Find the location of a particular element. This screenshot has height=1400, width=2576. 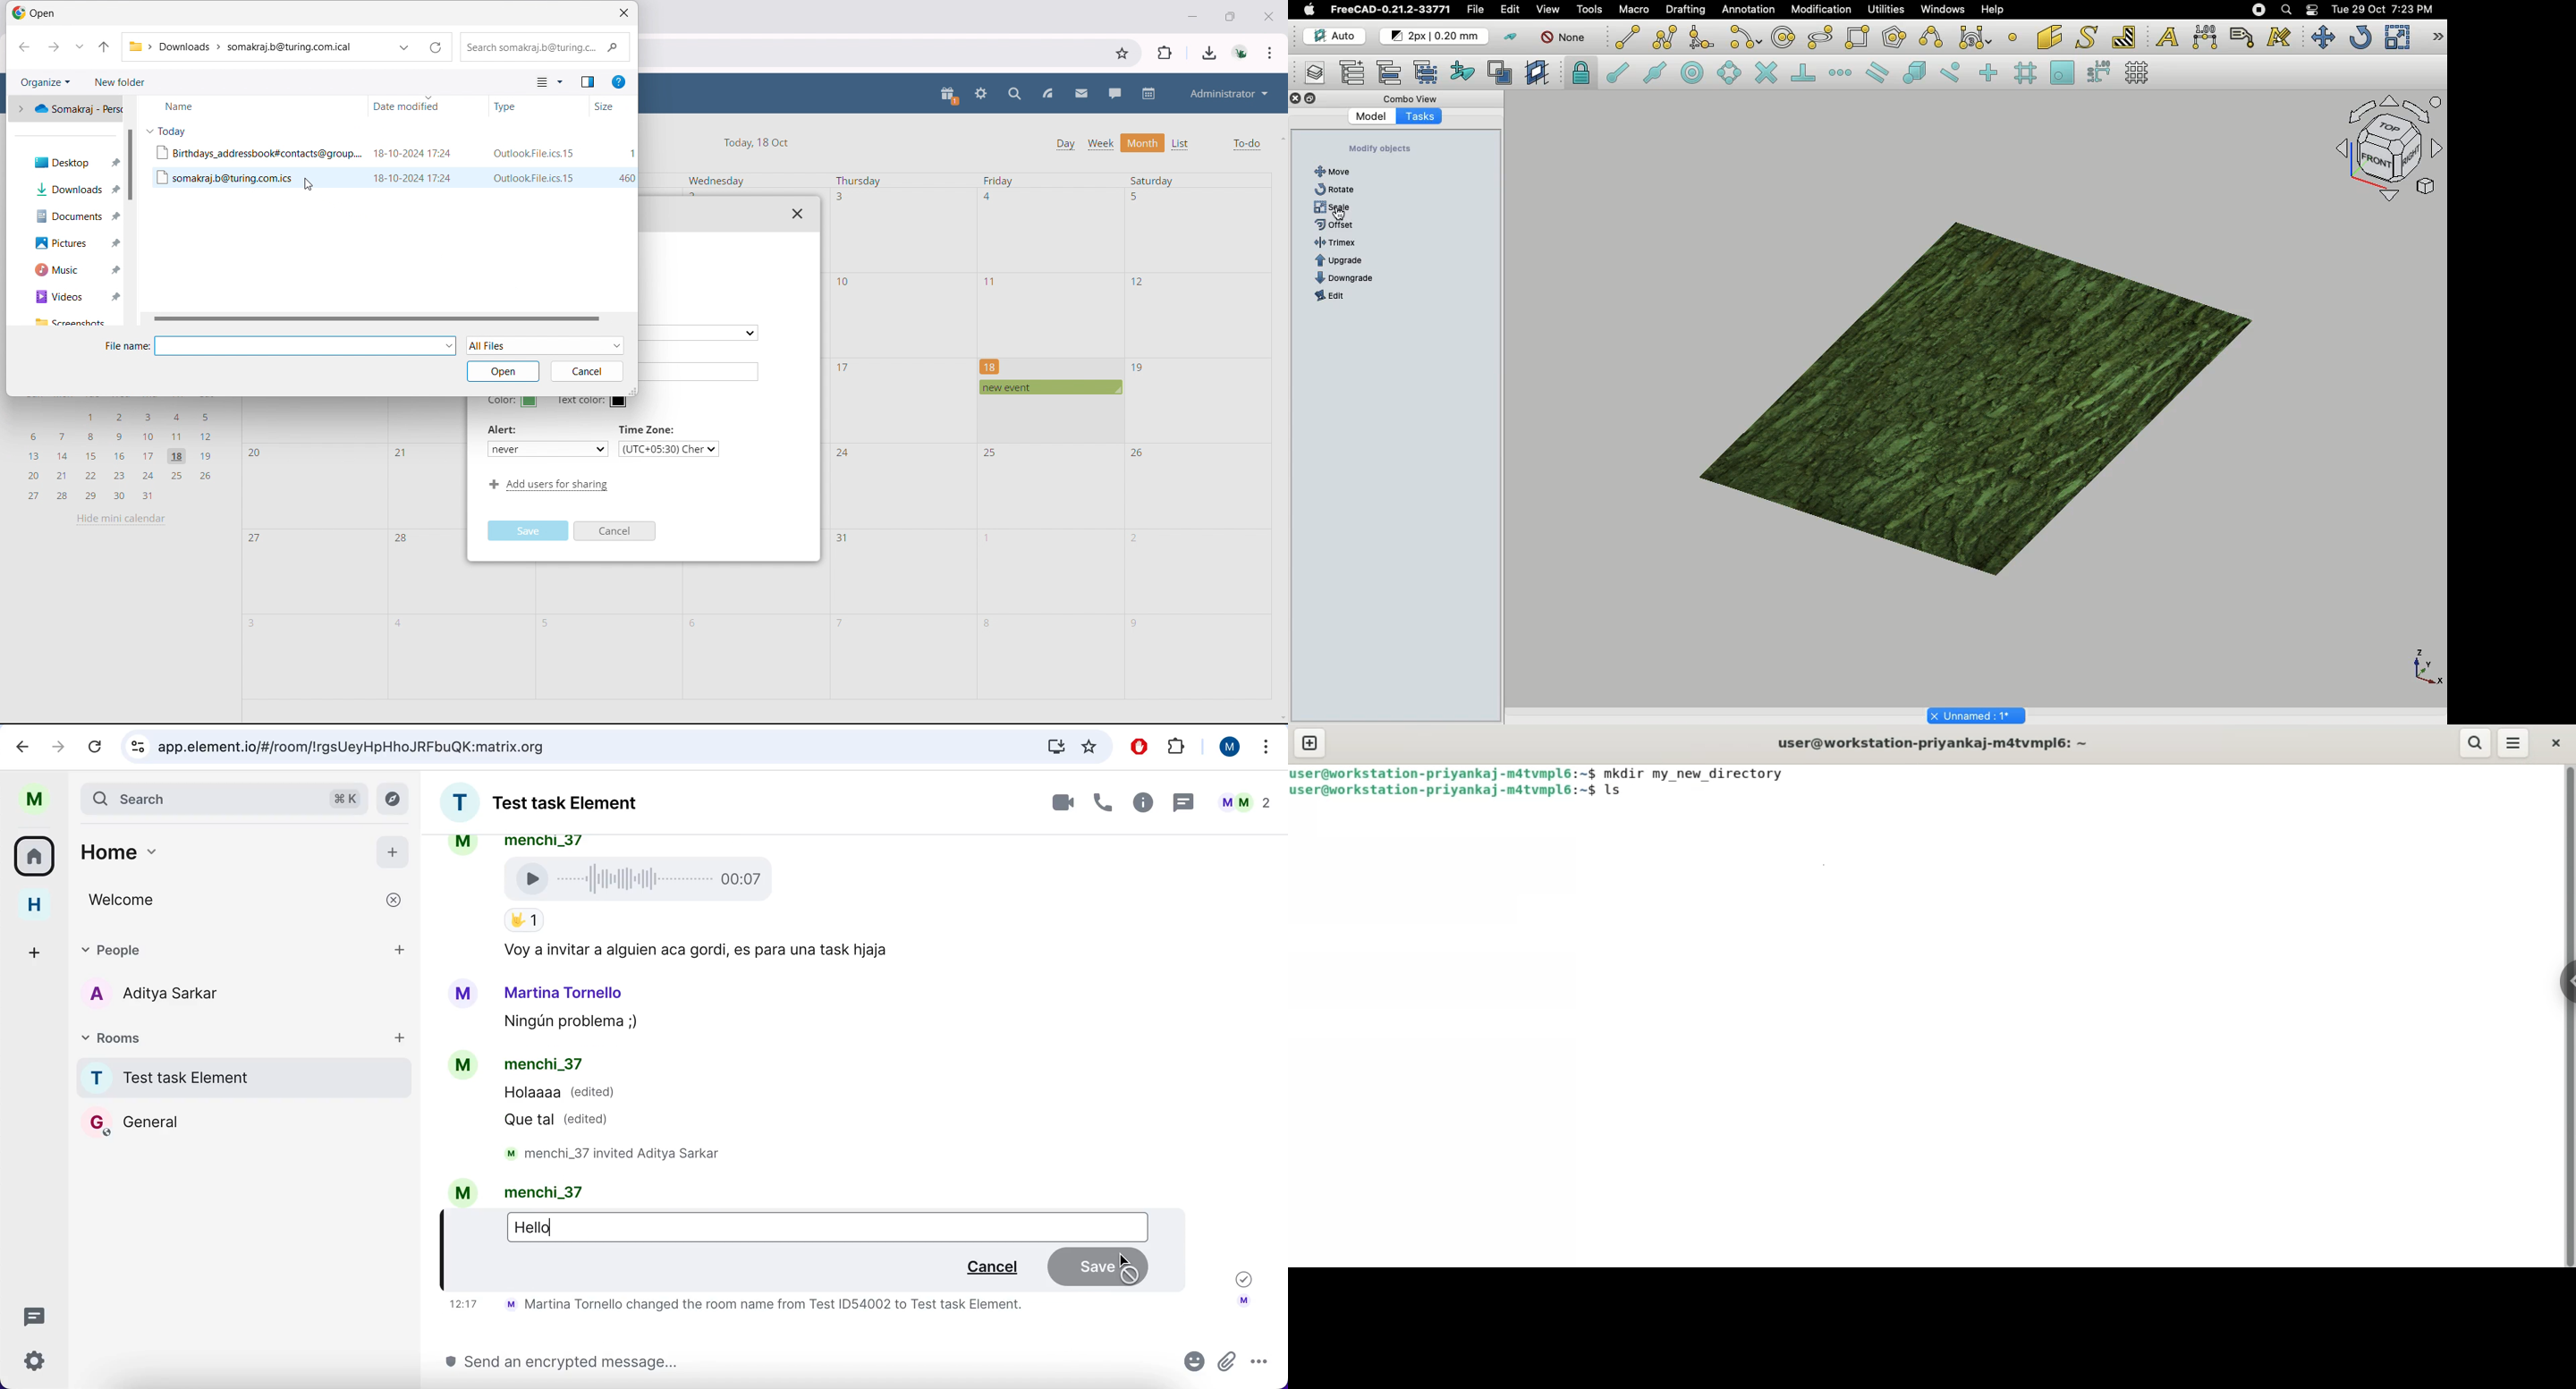

create a space is located at coordinates (29, 948).